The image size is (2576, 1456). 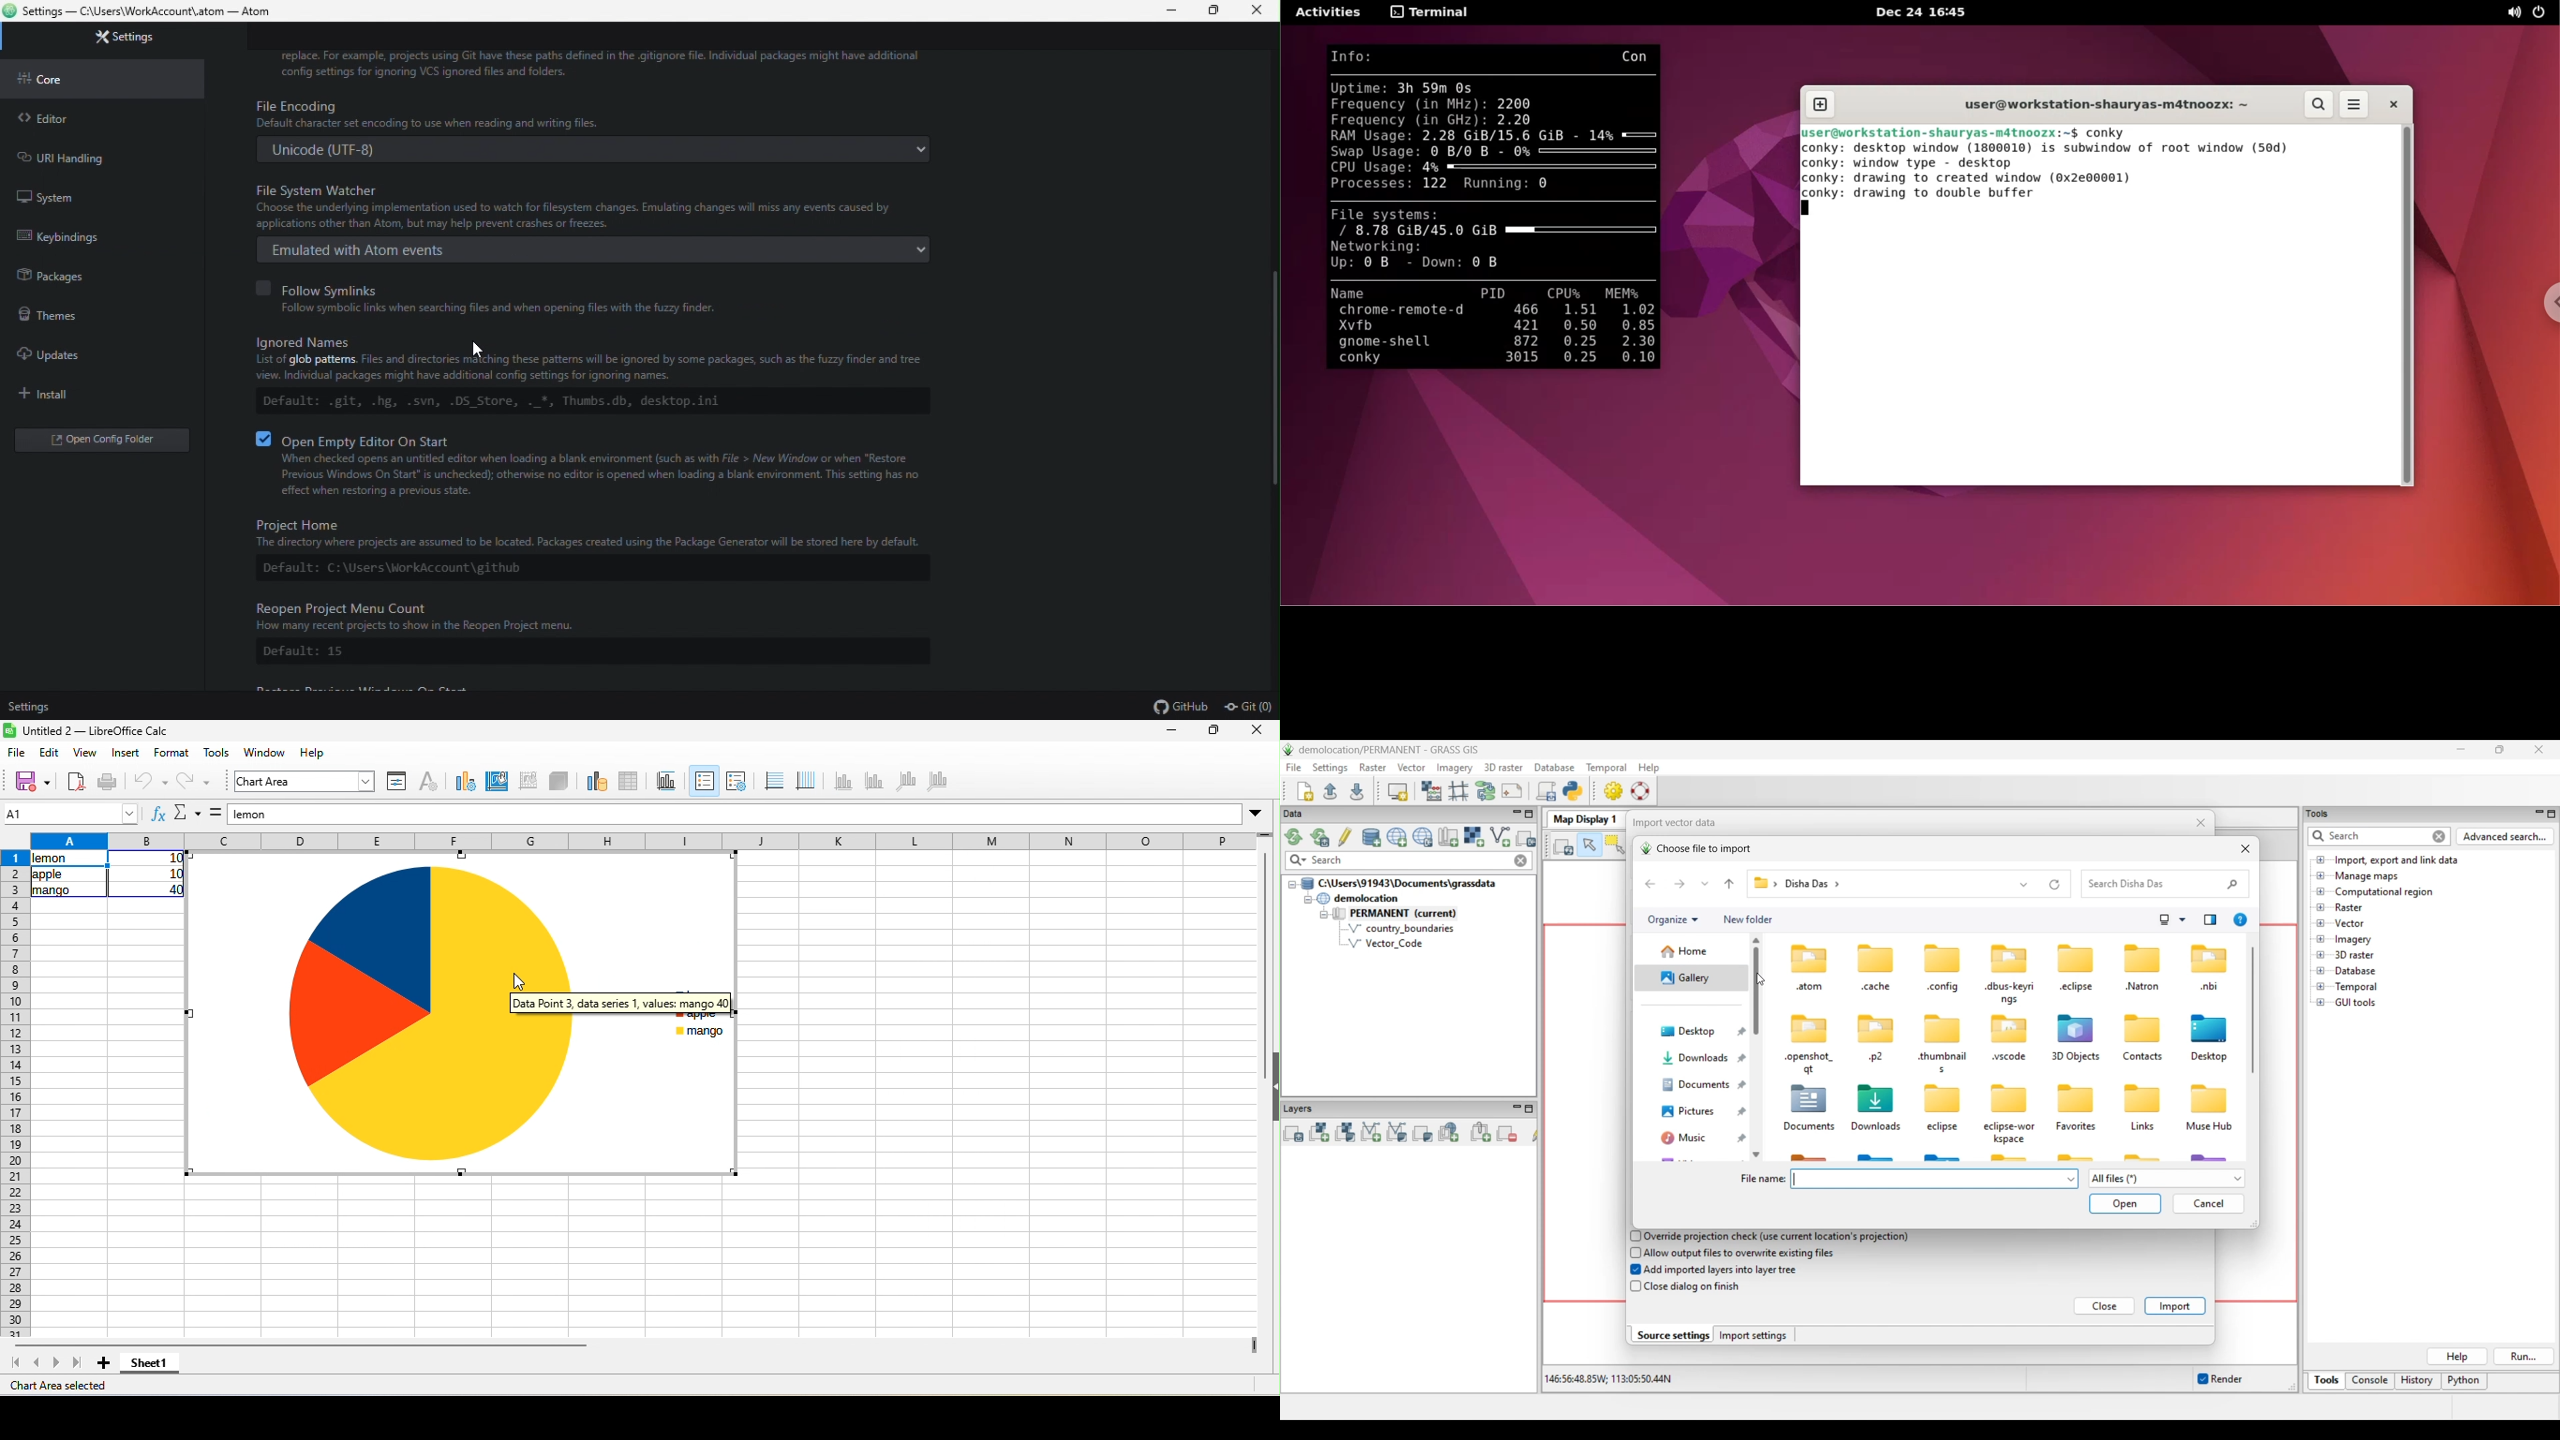 I want to click on Start new map display, so click(x=1398, y=792).